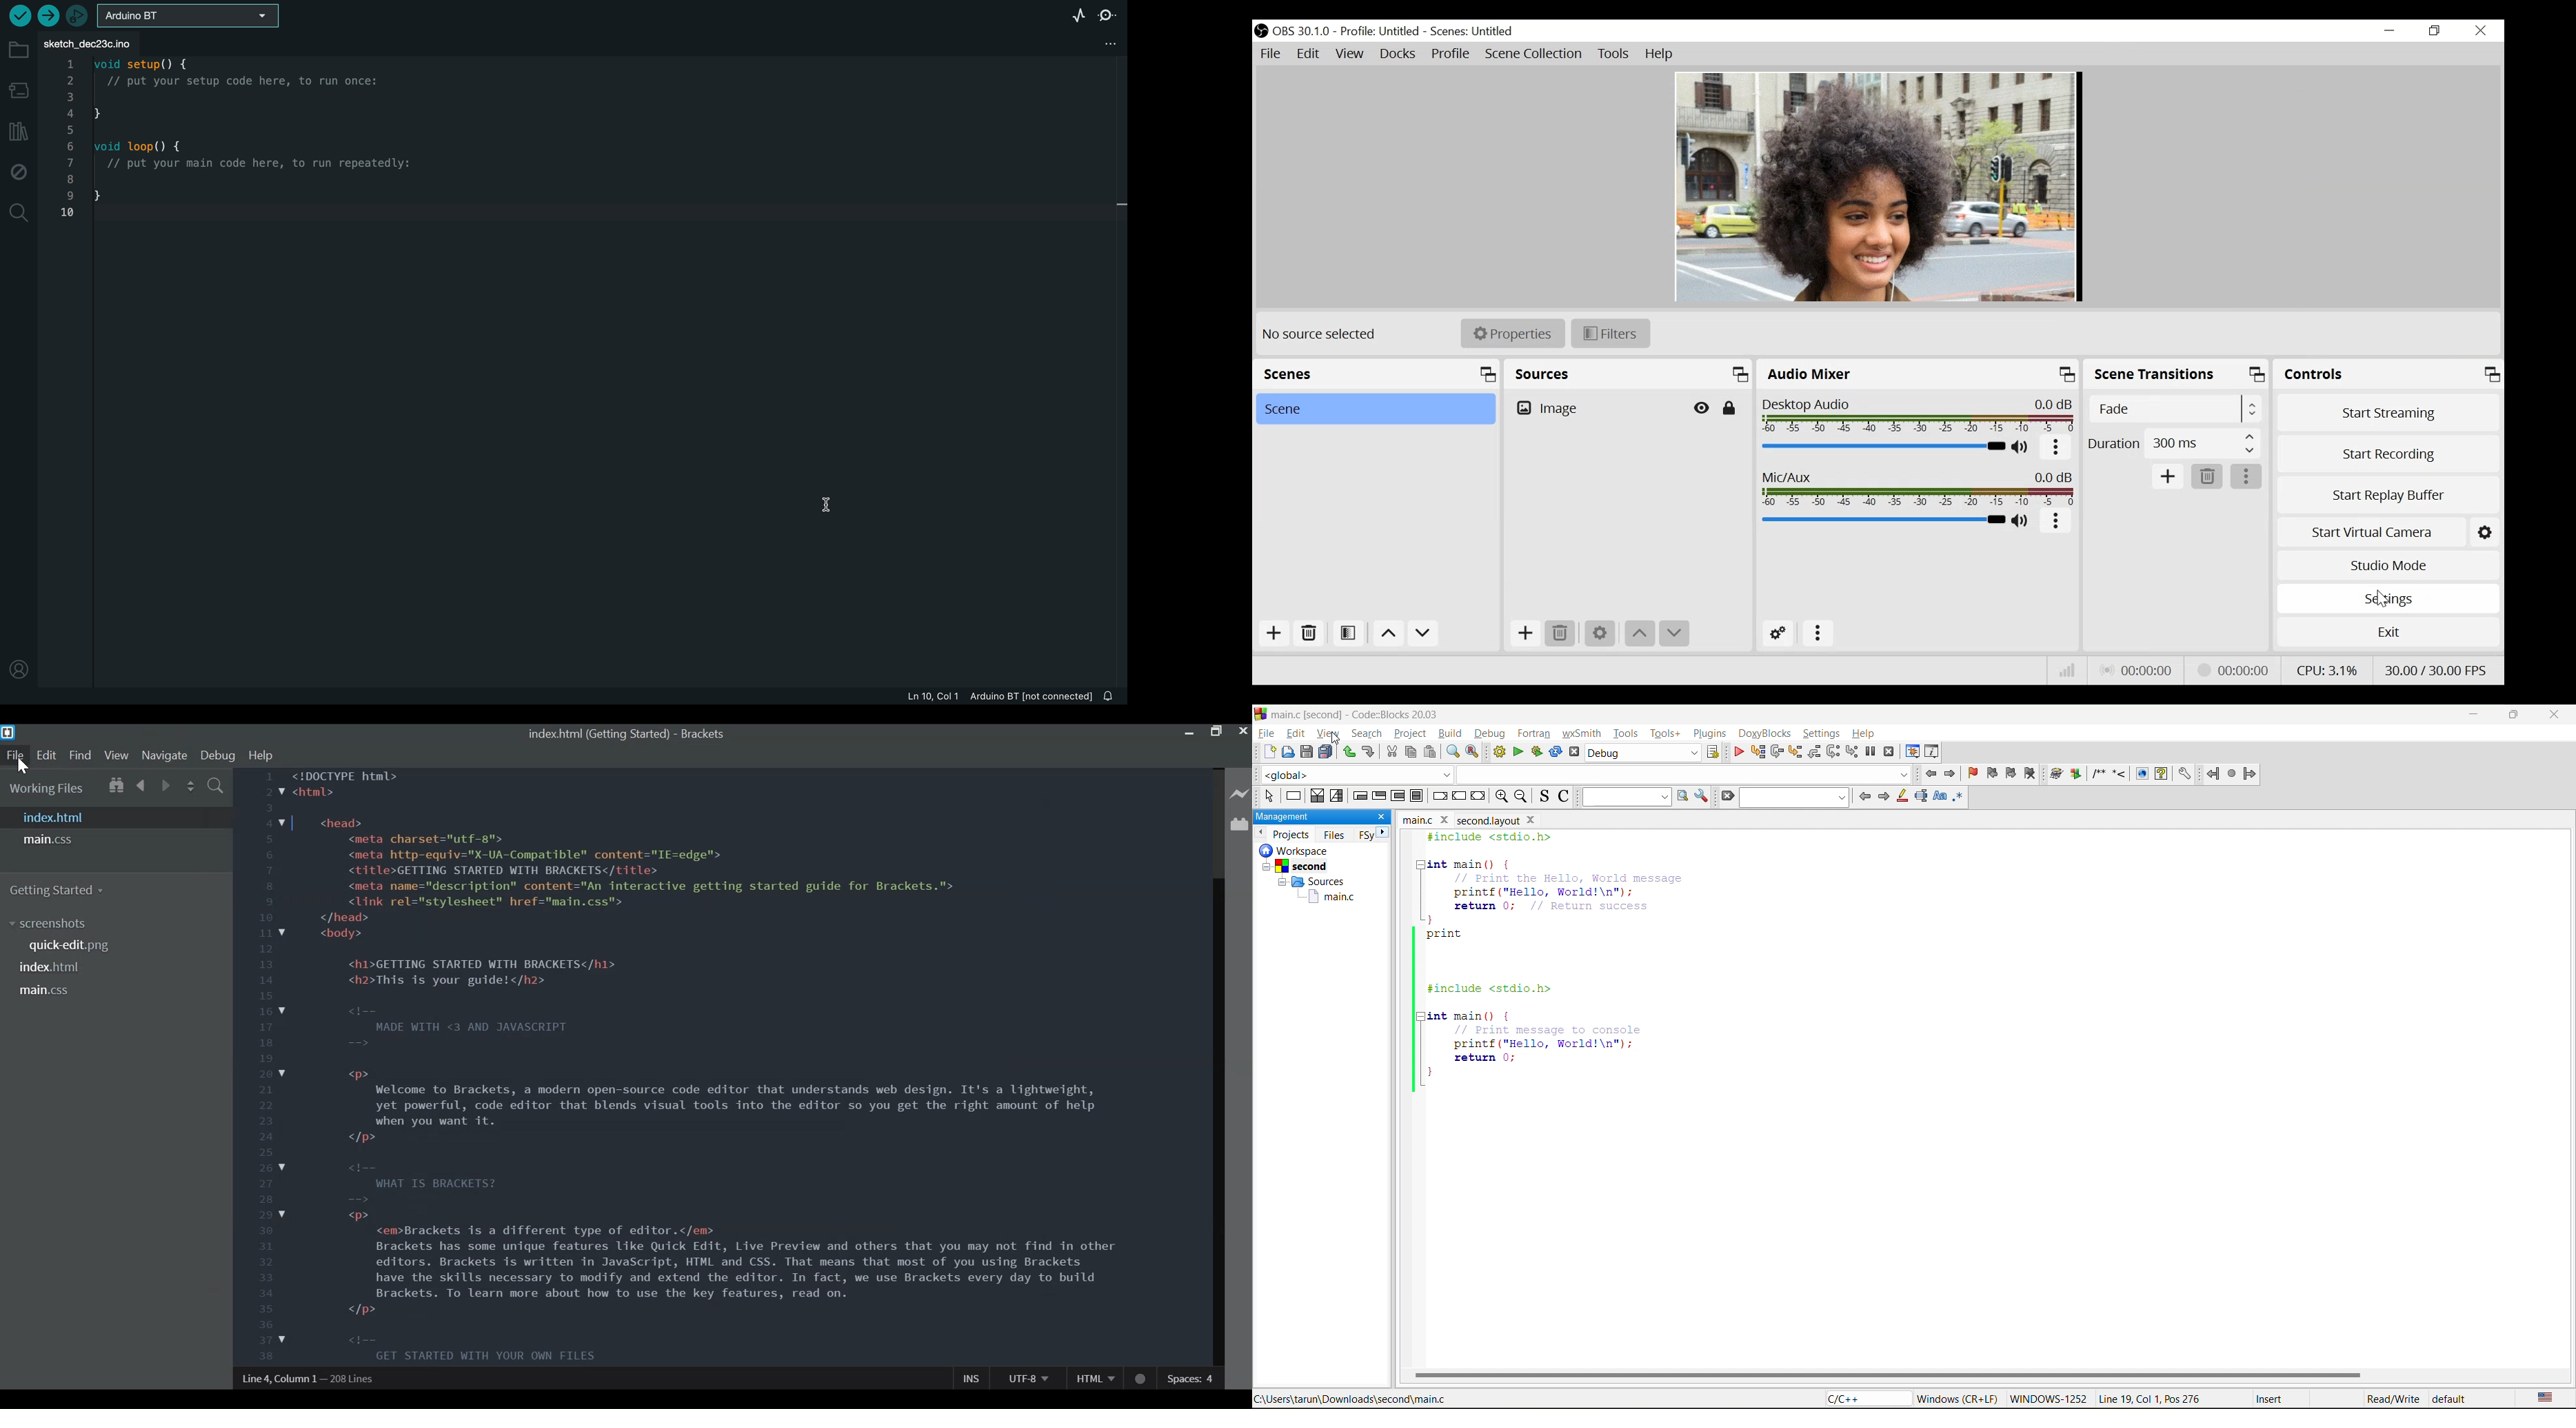  What do you see at coordinates (1992, 773) in the screenshot?
I see `previous bookmark` at bounding box center [1992, 773].